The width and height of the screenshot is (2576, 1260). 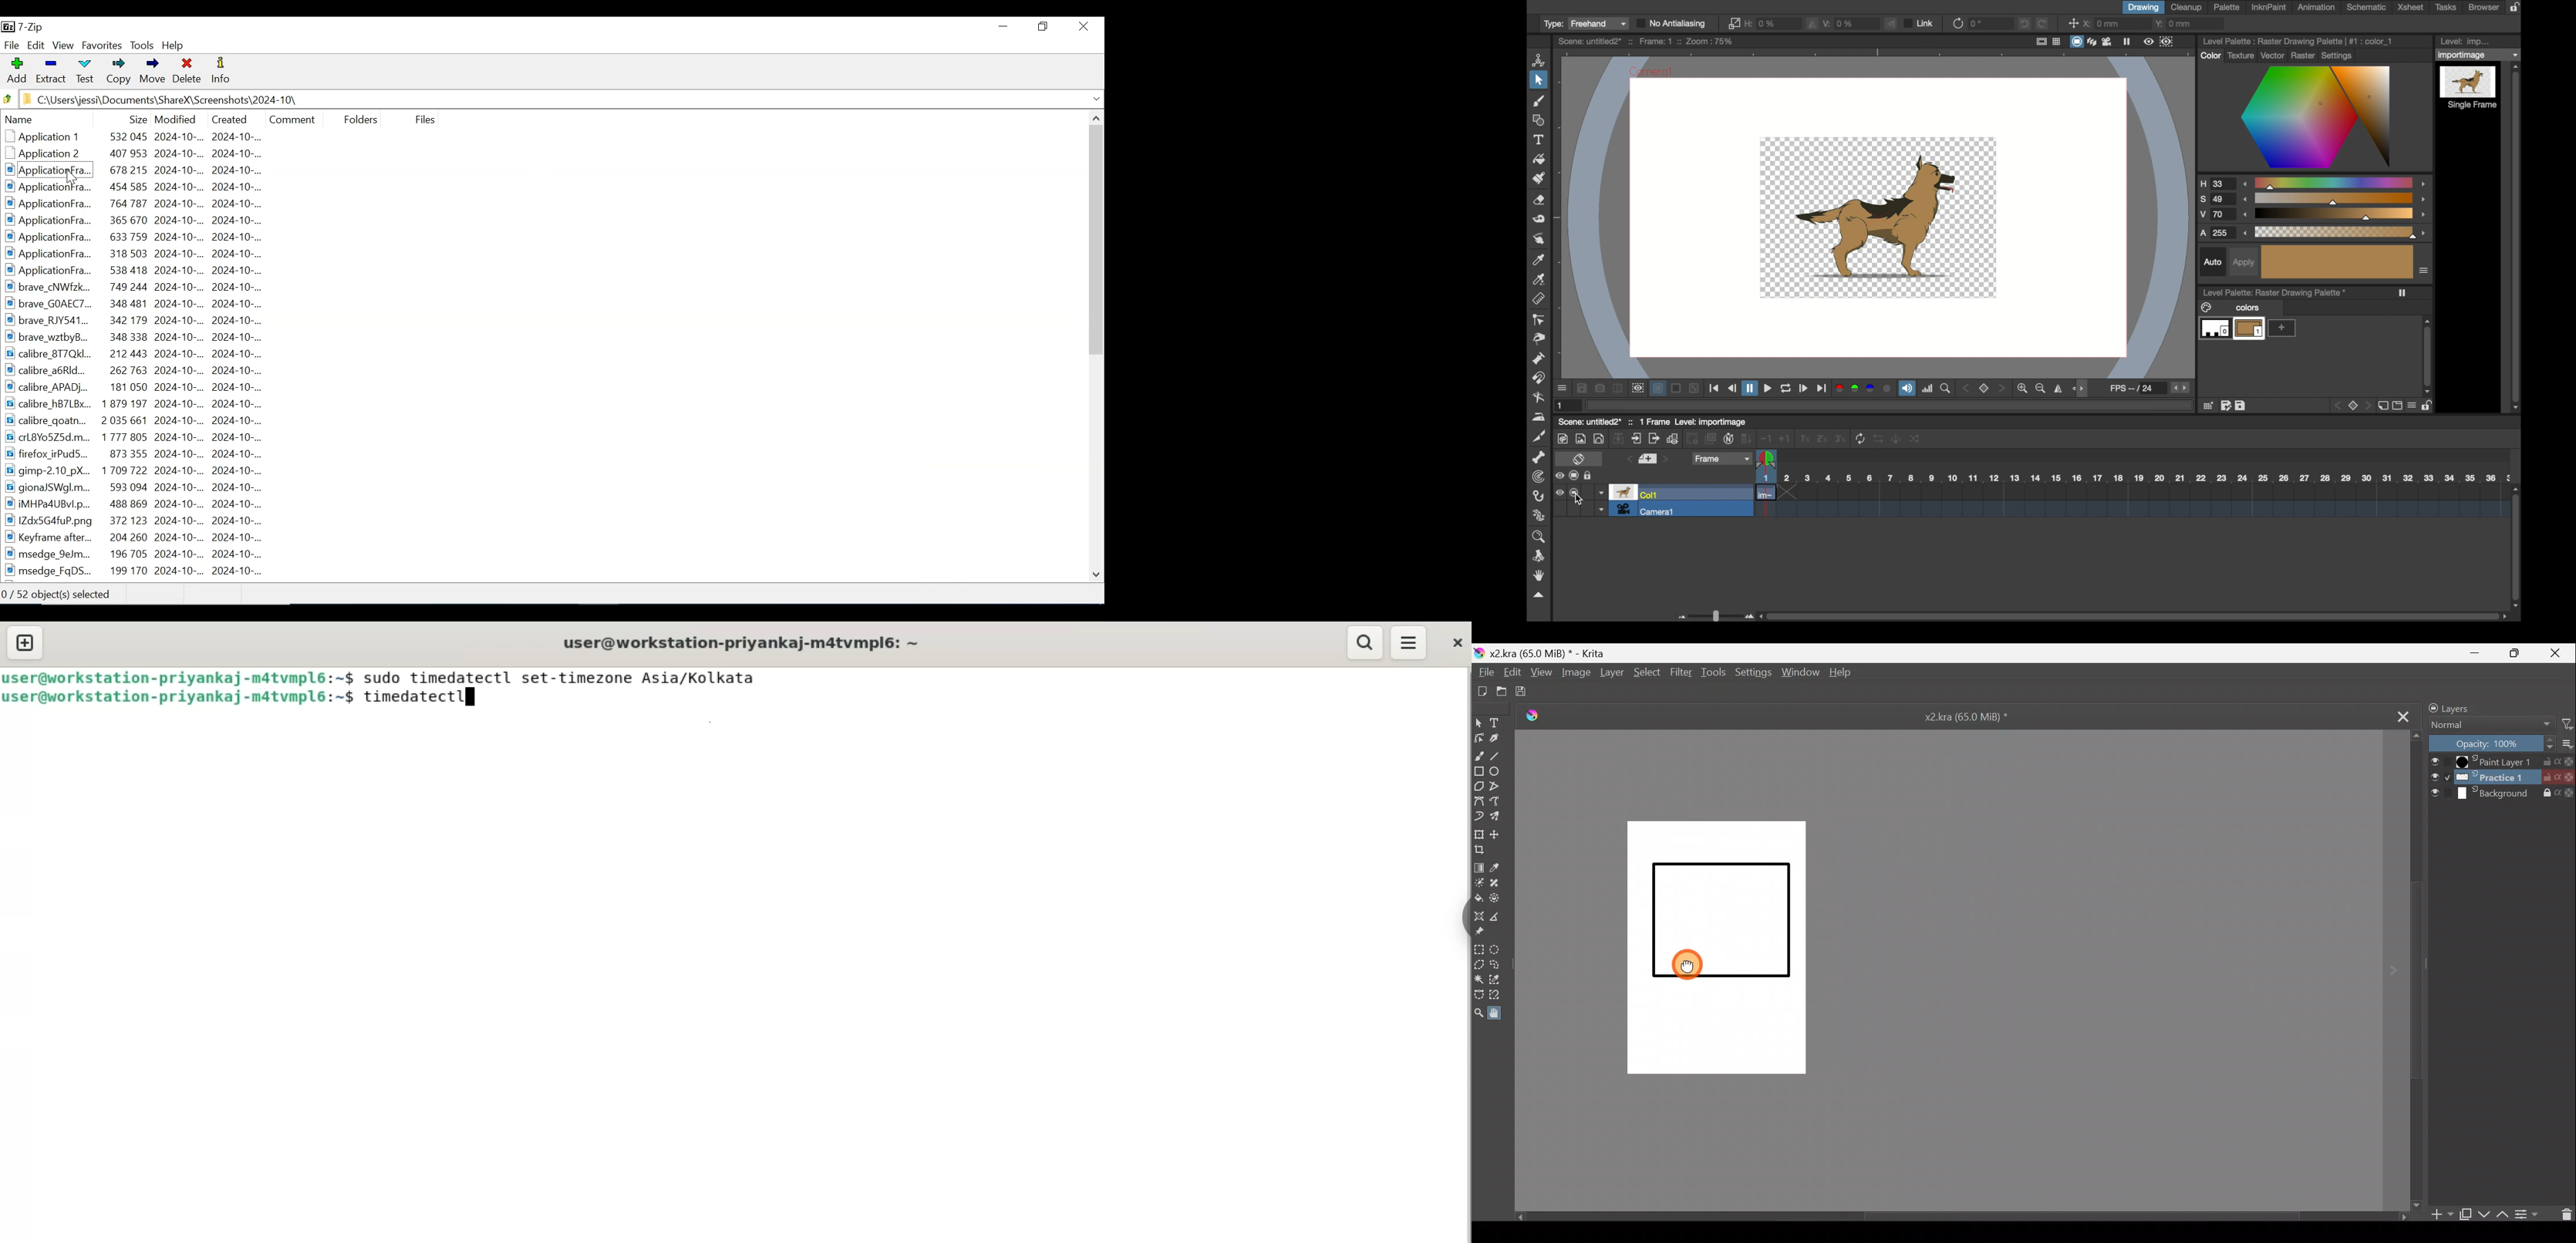 What do you see at coordinates (1497, 966) in the screenshot?
I see `Freehand selection tool` at bounding box center [1497, 966].